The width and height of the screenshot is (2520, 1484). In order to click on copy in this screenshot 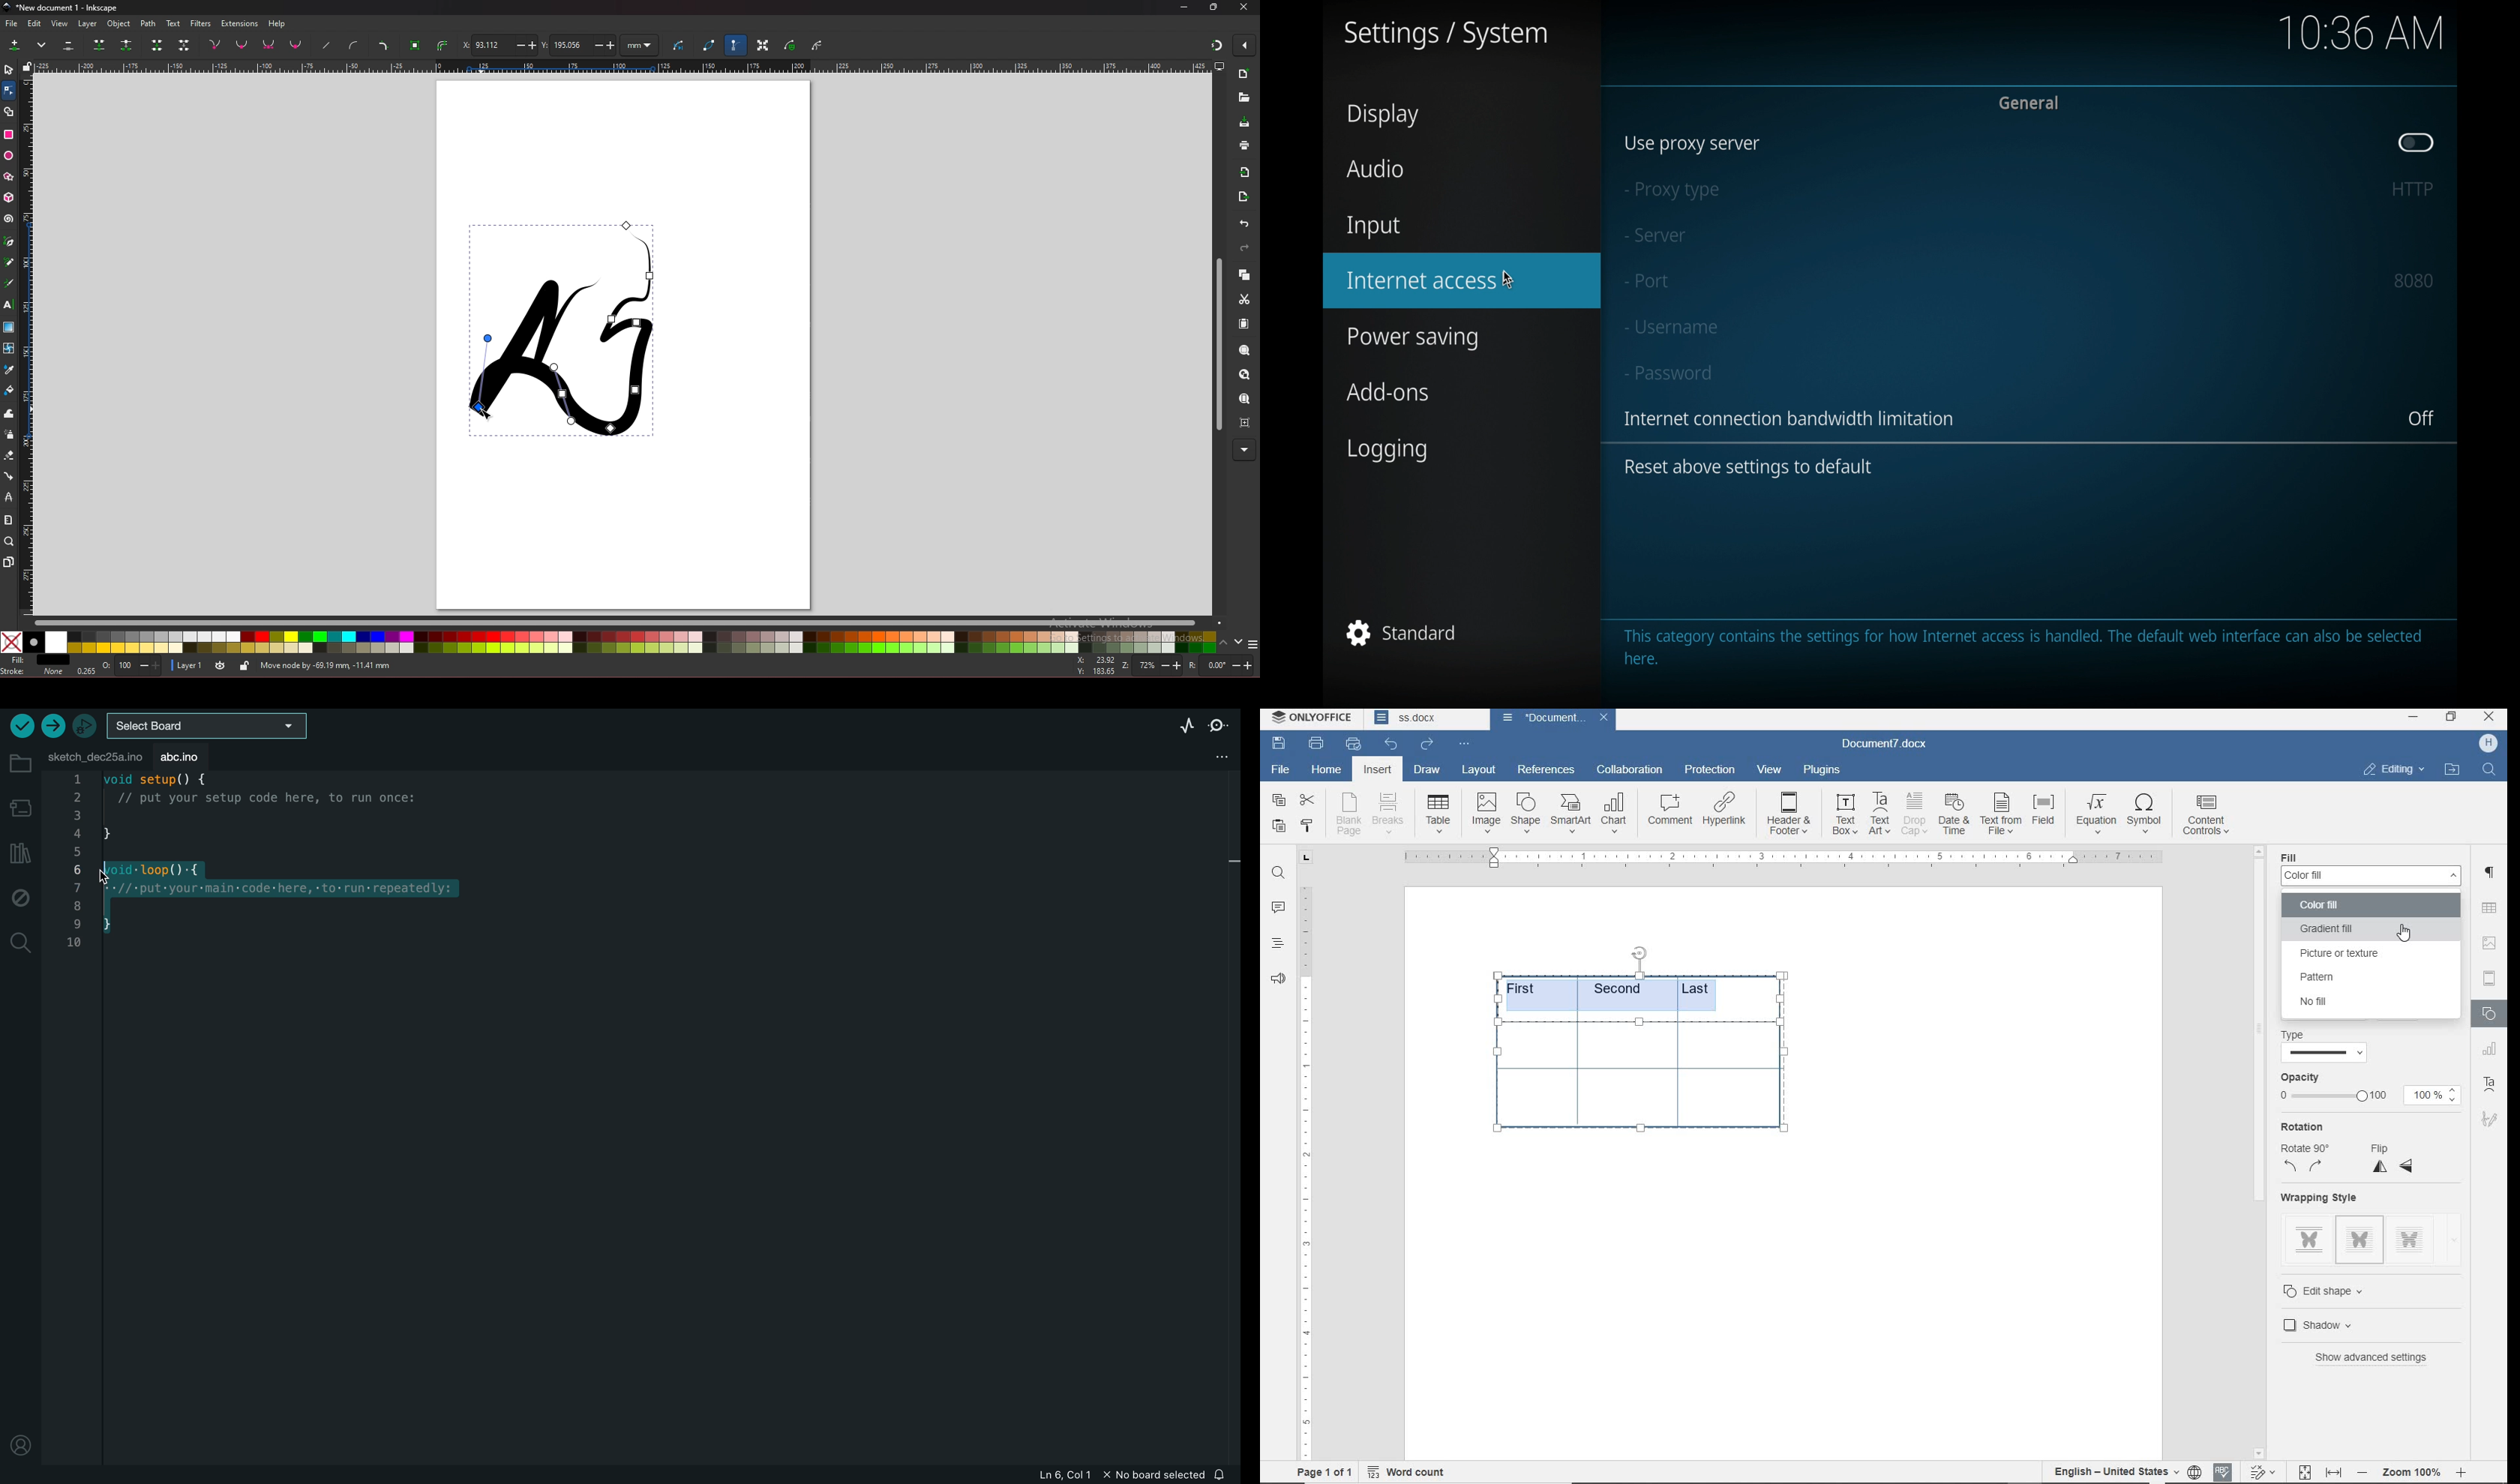, I will do `click(1244, 275)`.